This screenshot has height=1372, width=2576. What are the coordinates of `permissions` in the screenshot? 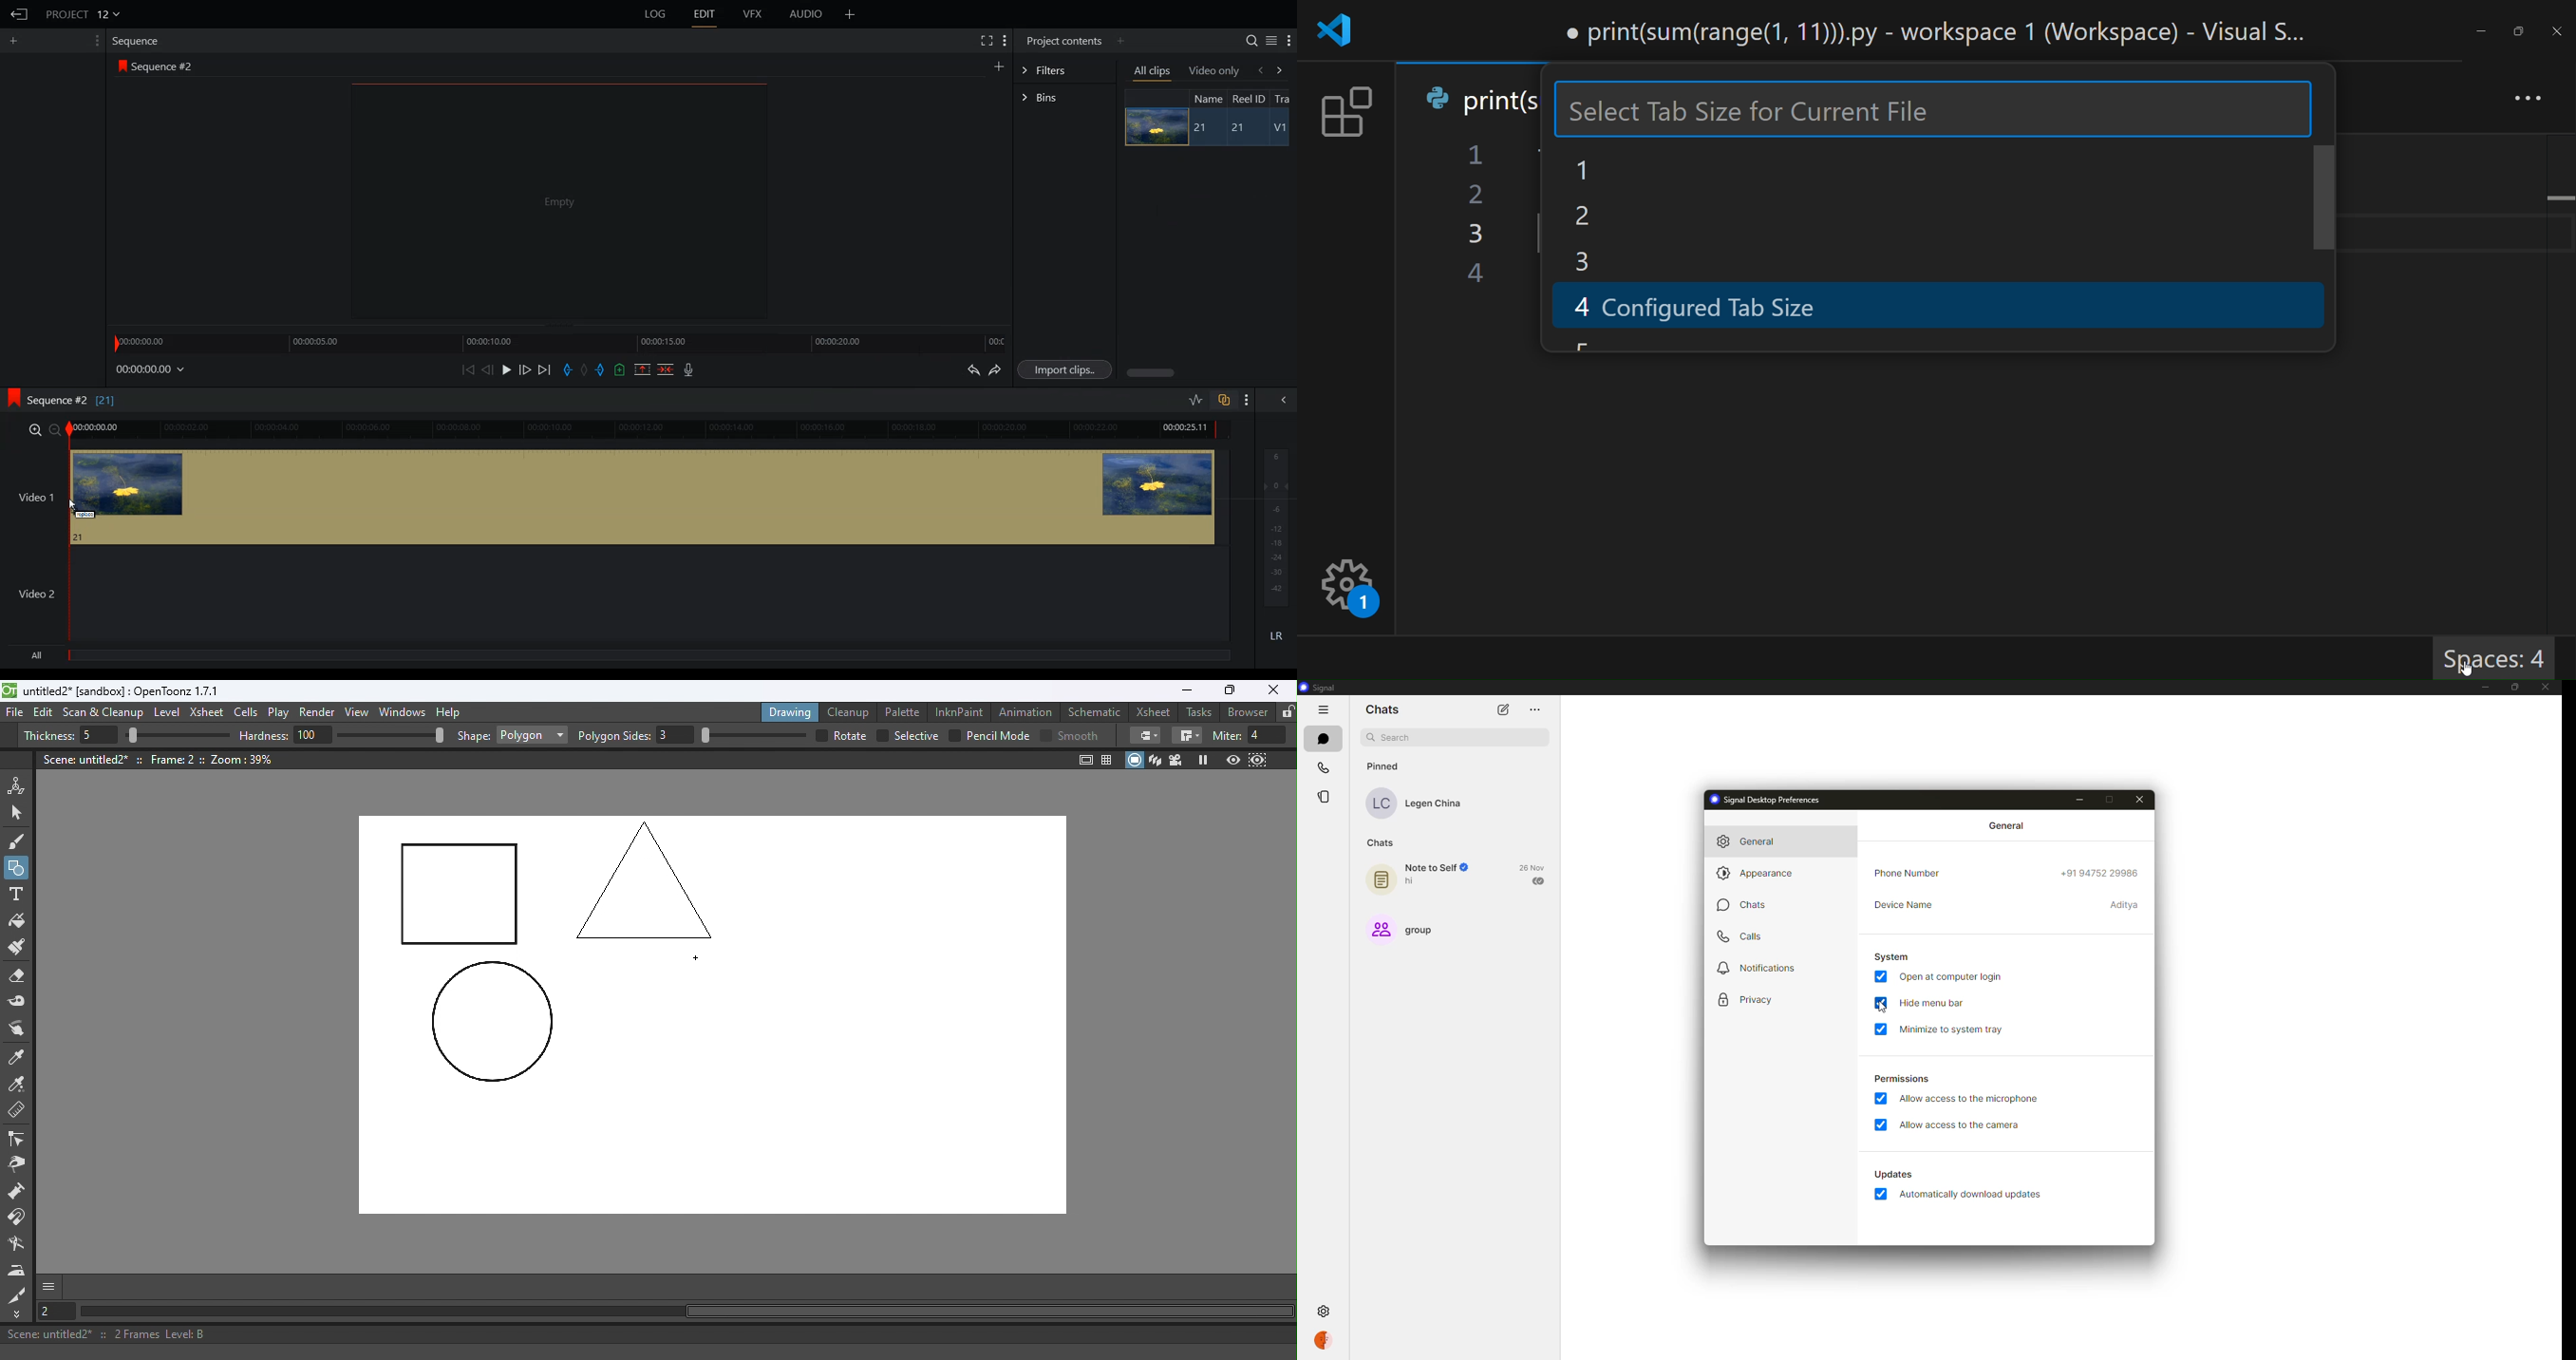 It's located at (1902, 1080).